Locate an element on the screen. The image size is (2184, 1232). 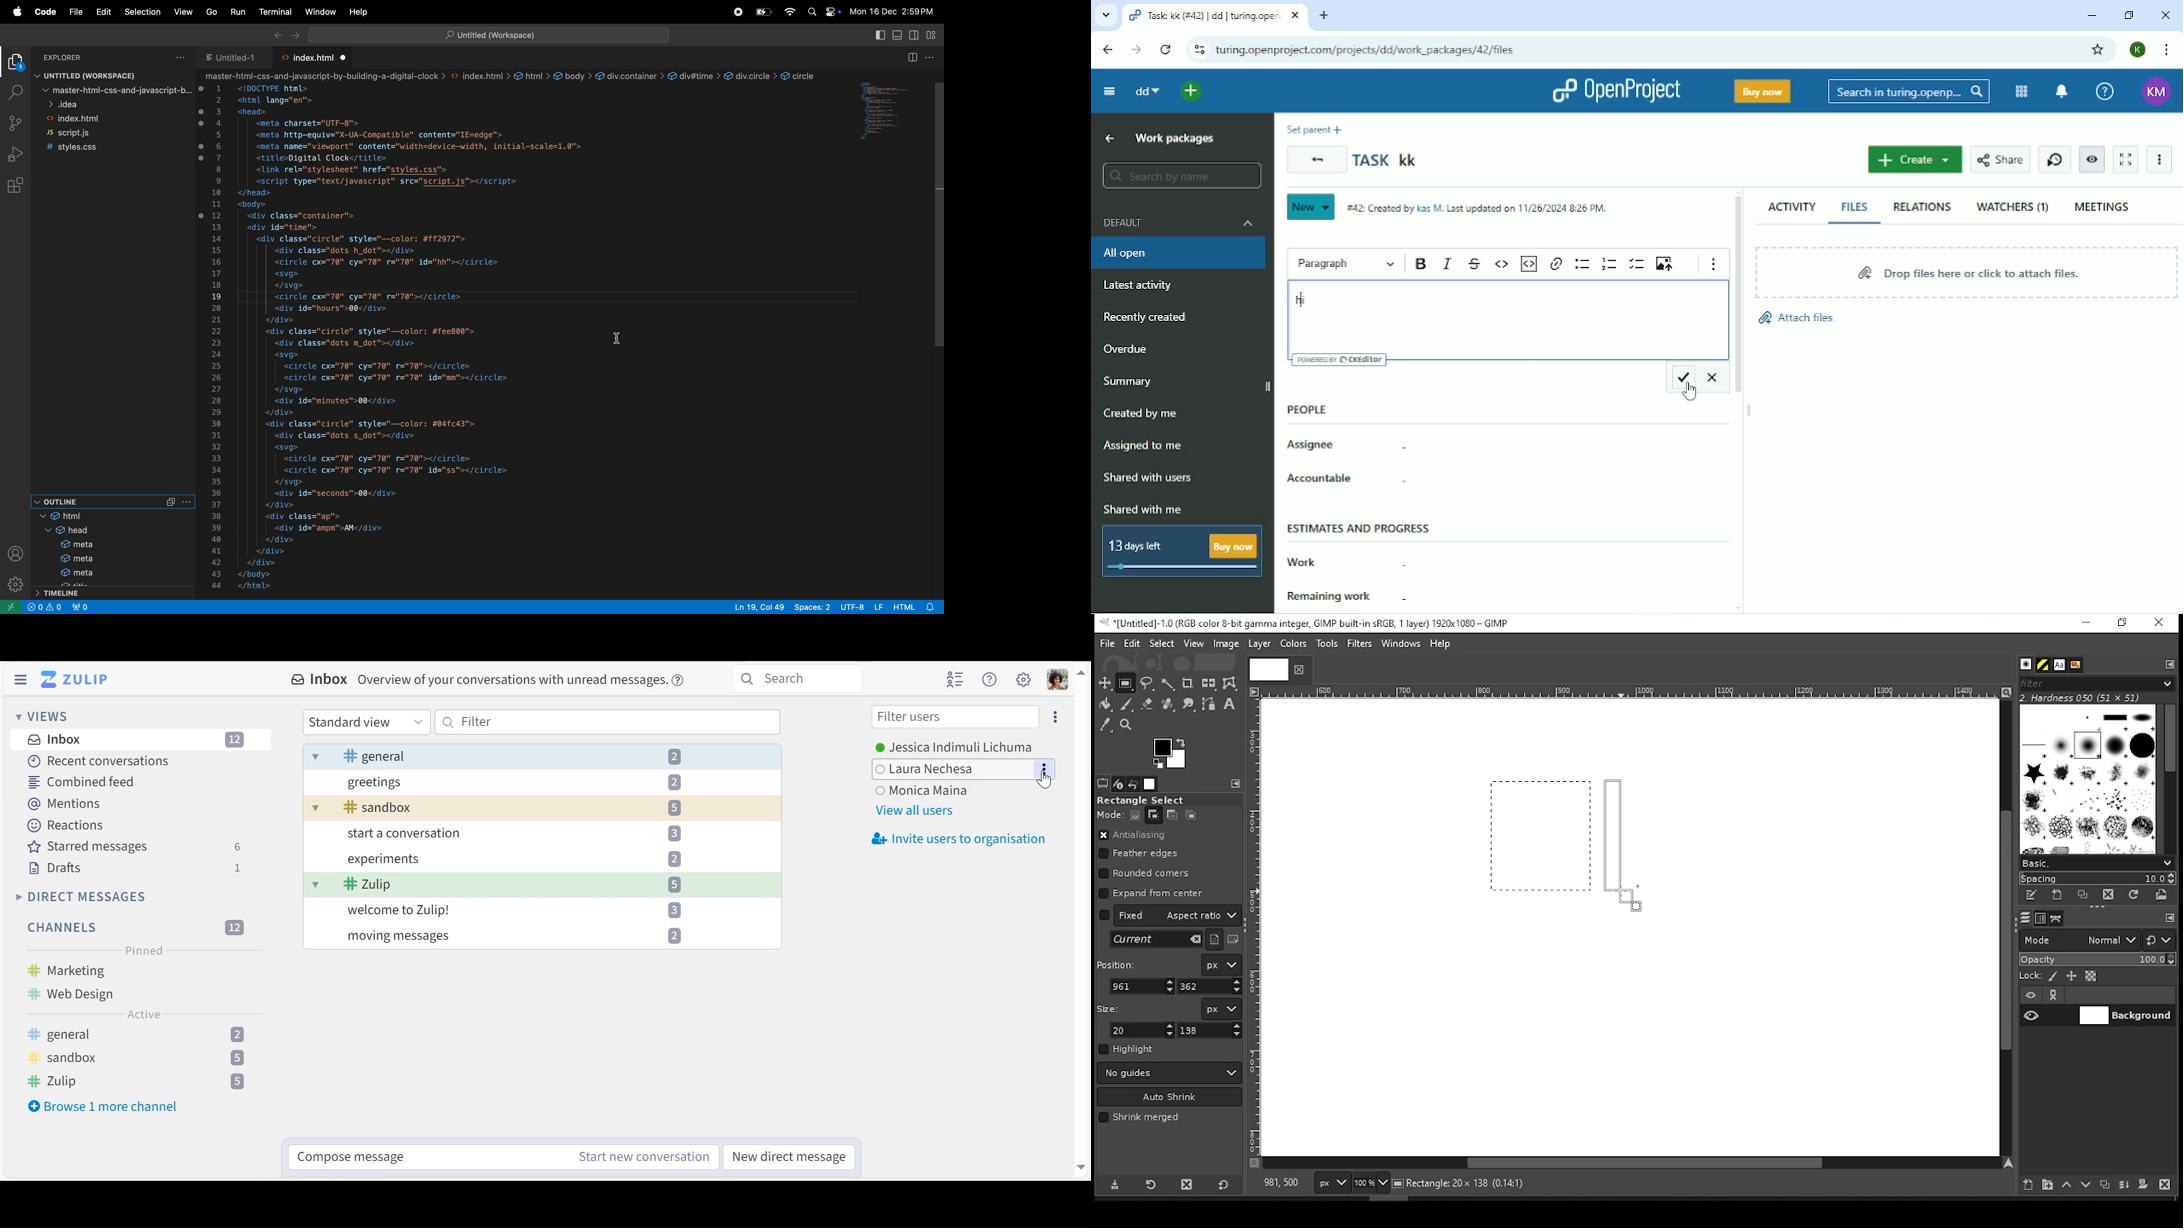
auto shrink is located at coordinates (1170, 1097).